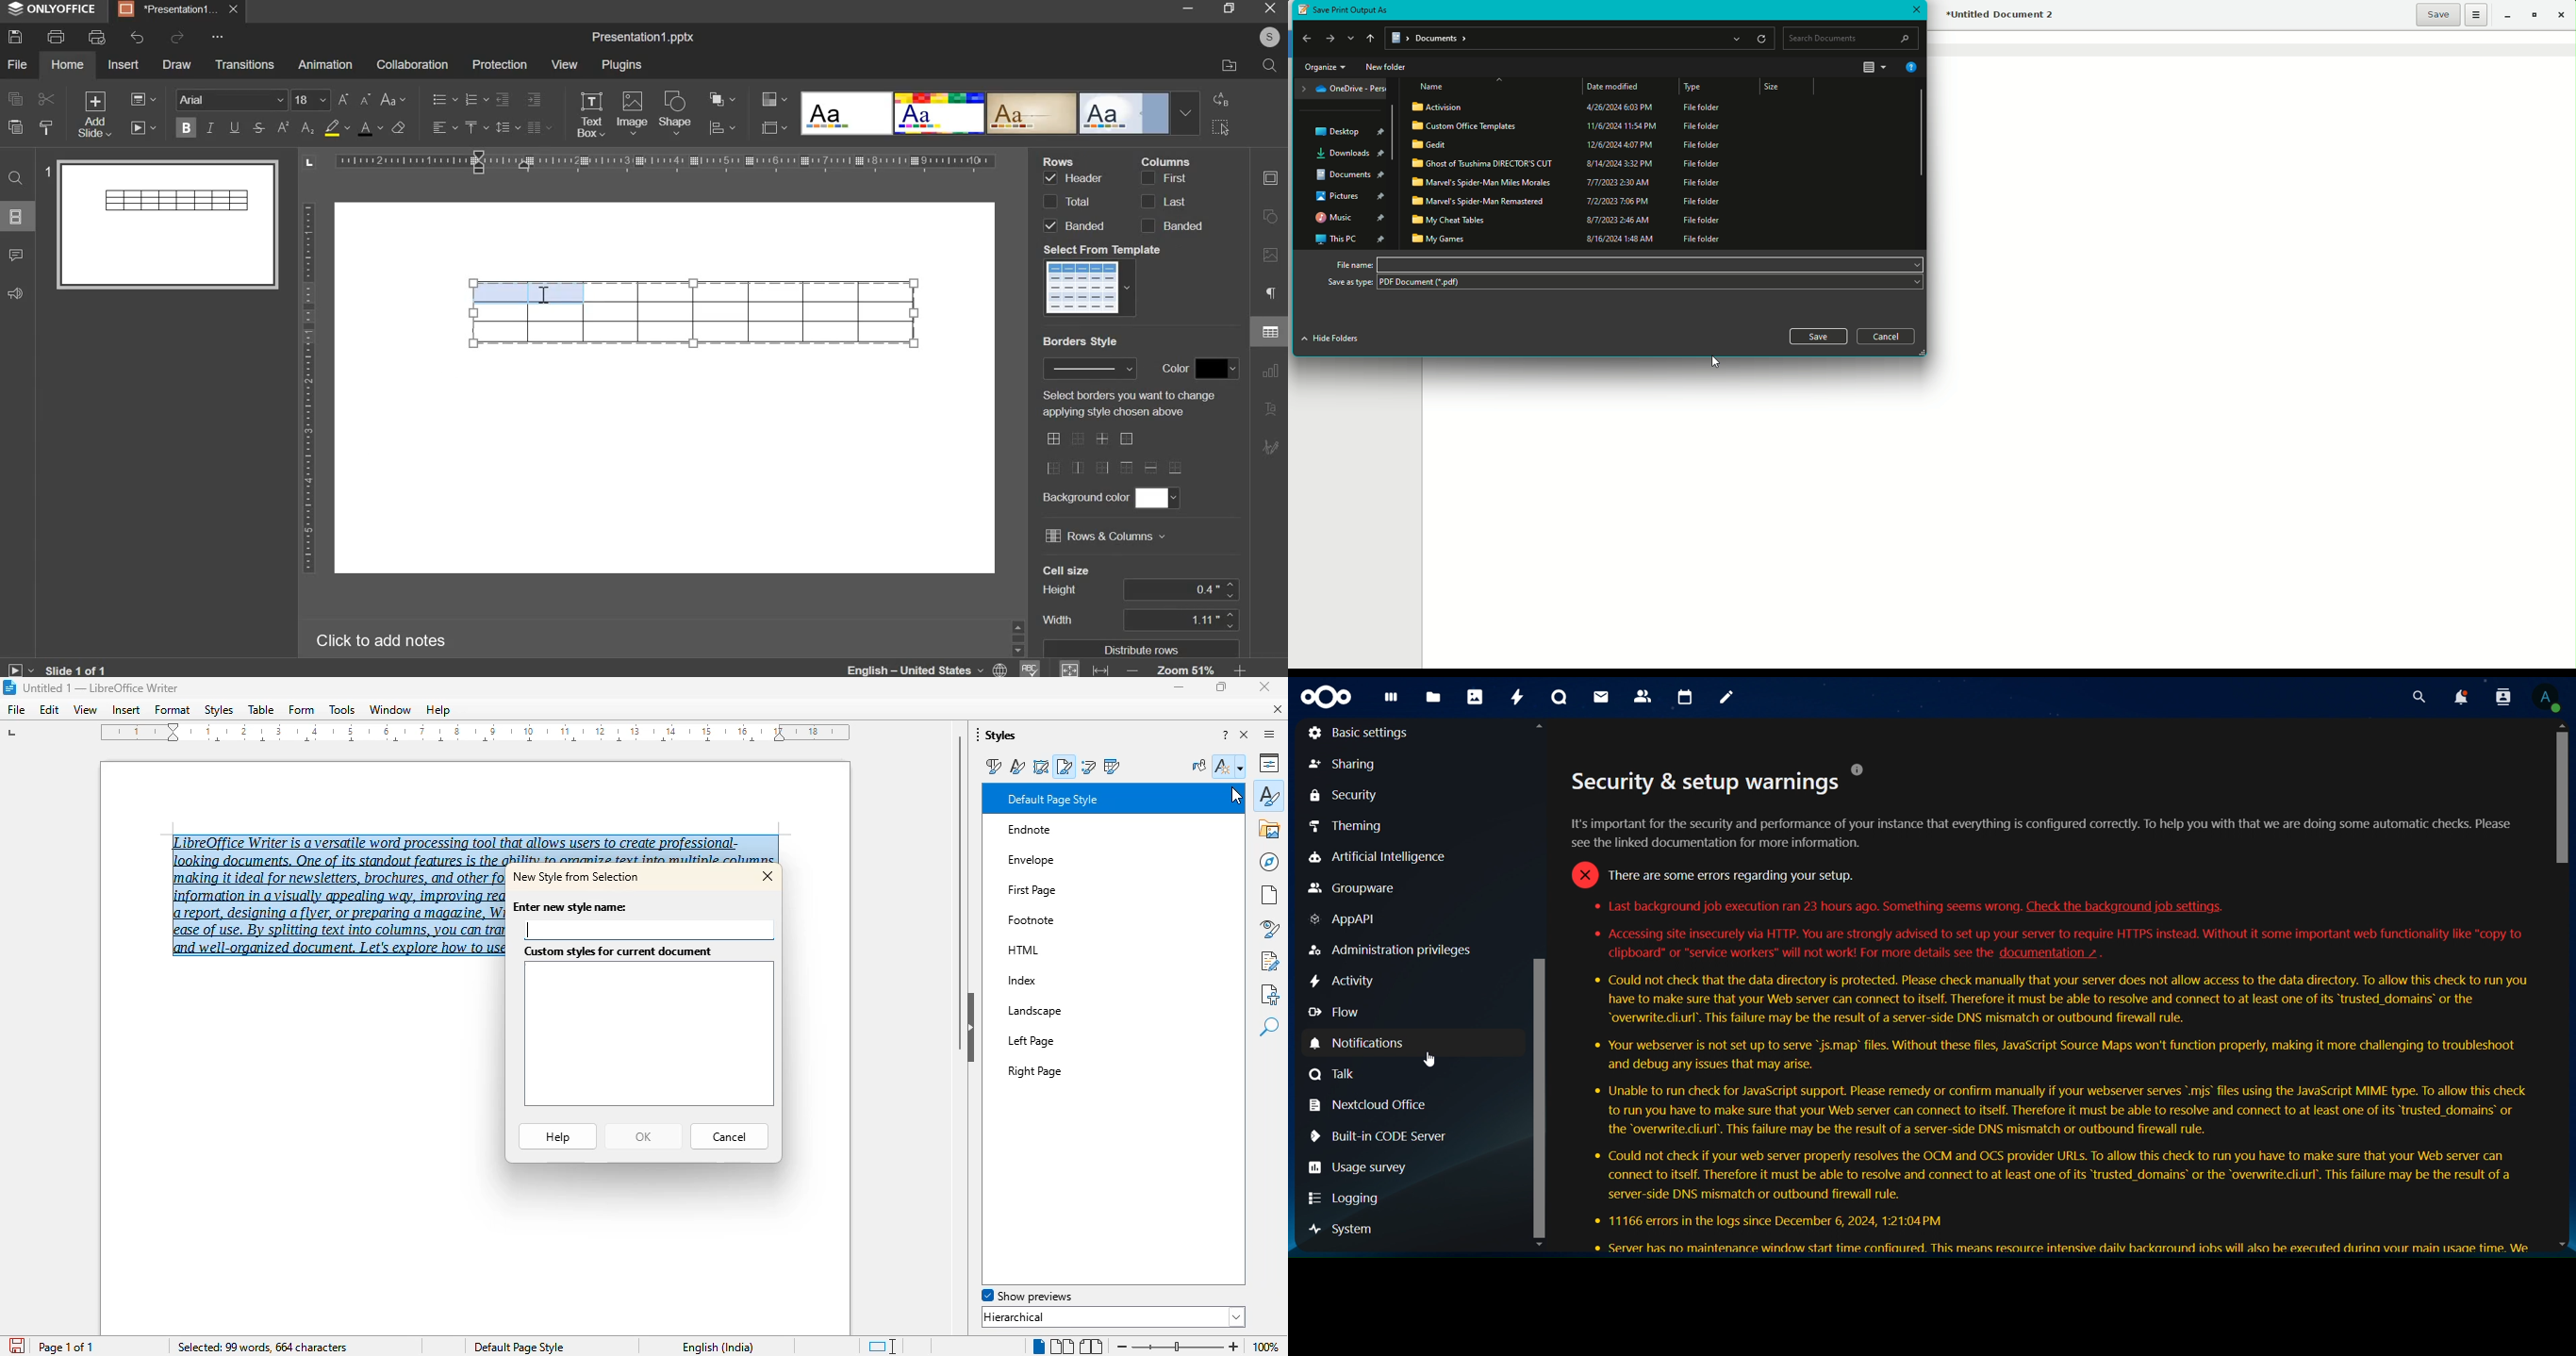 Image resolution: width=2576 pixels, height=1372 pixels. What do you see at coordinates (649, 163) in the screenshot?
I see `horizontal scale` at bounding box center [649, 163].